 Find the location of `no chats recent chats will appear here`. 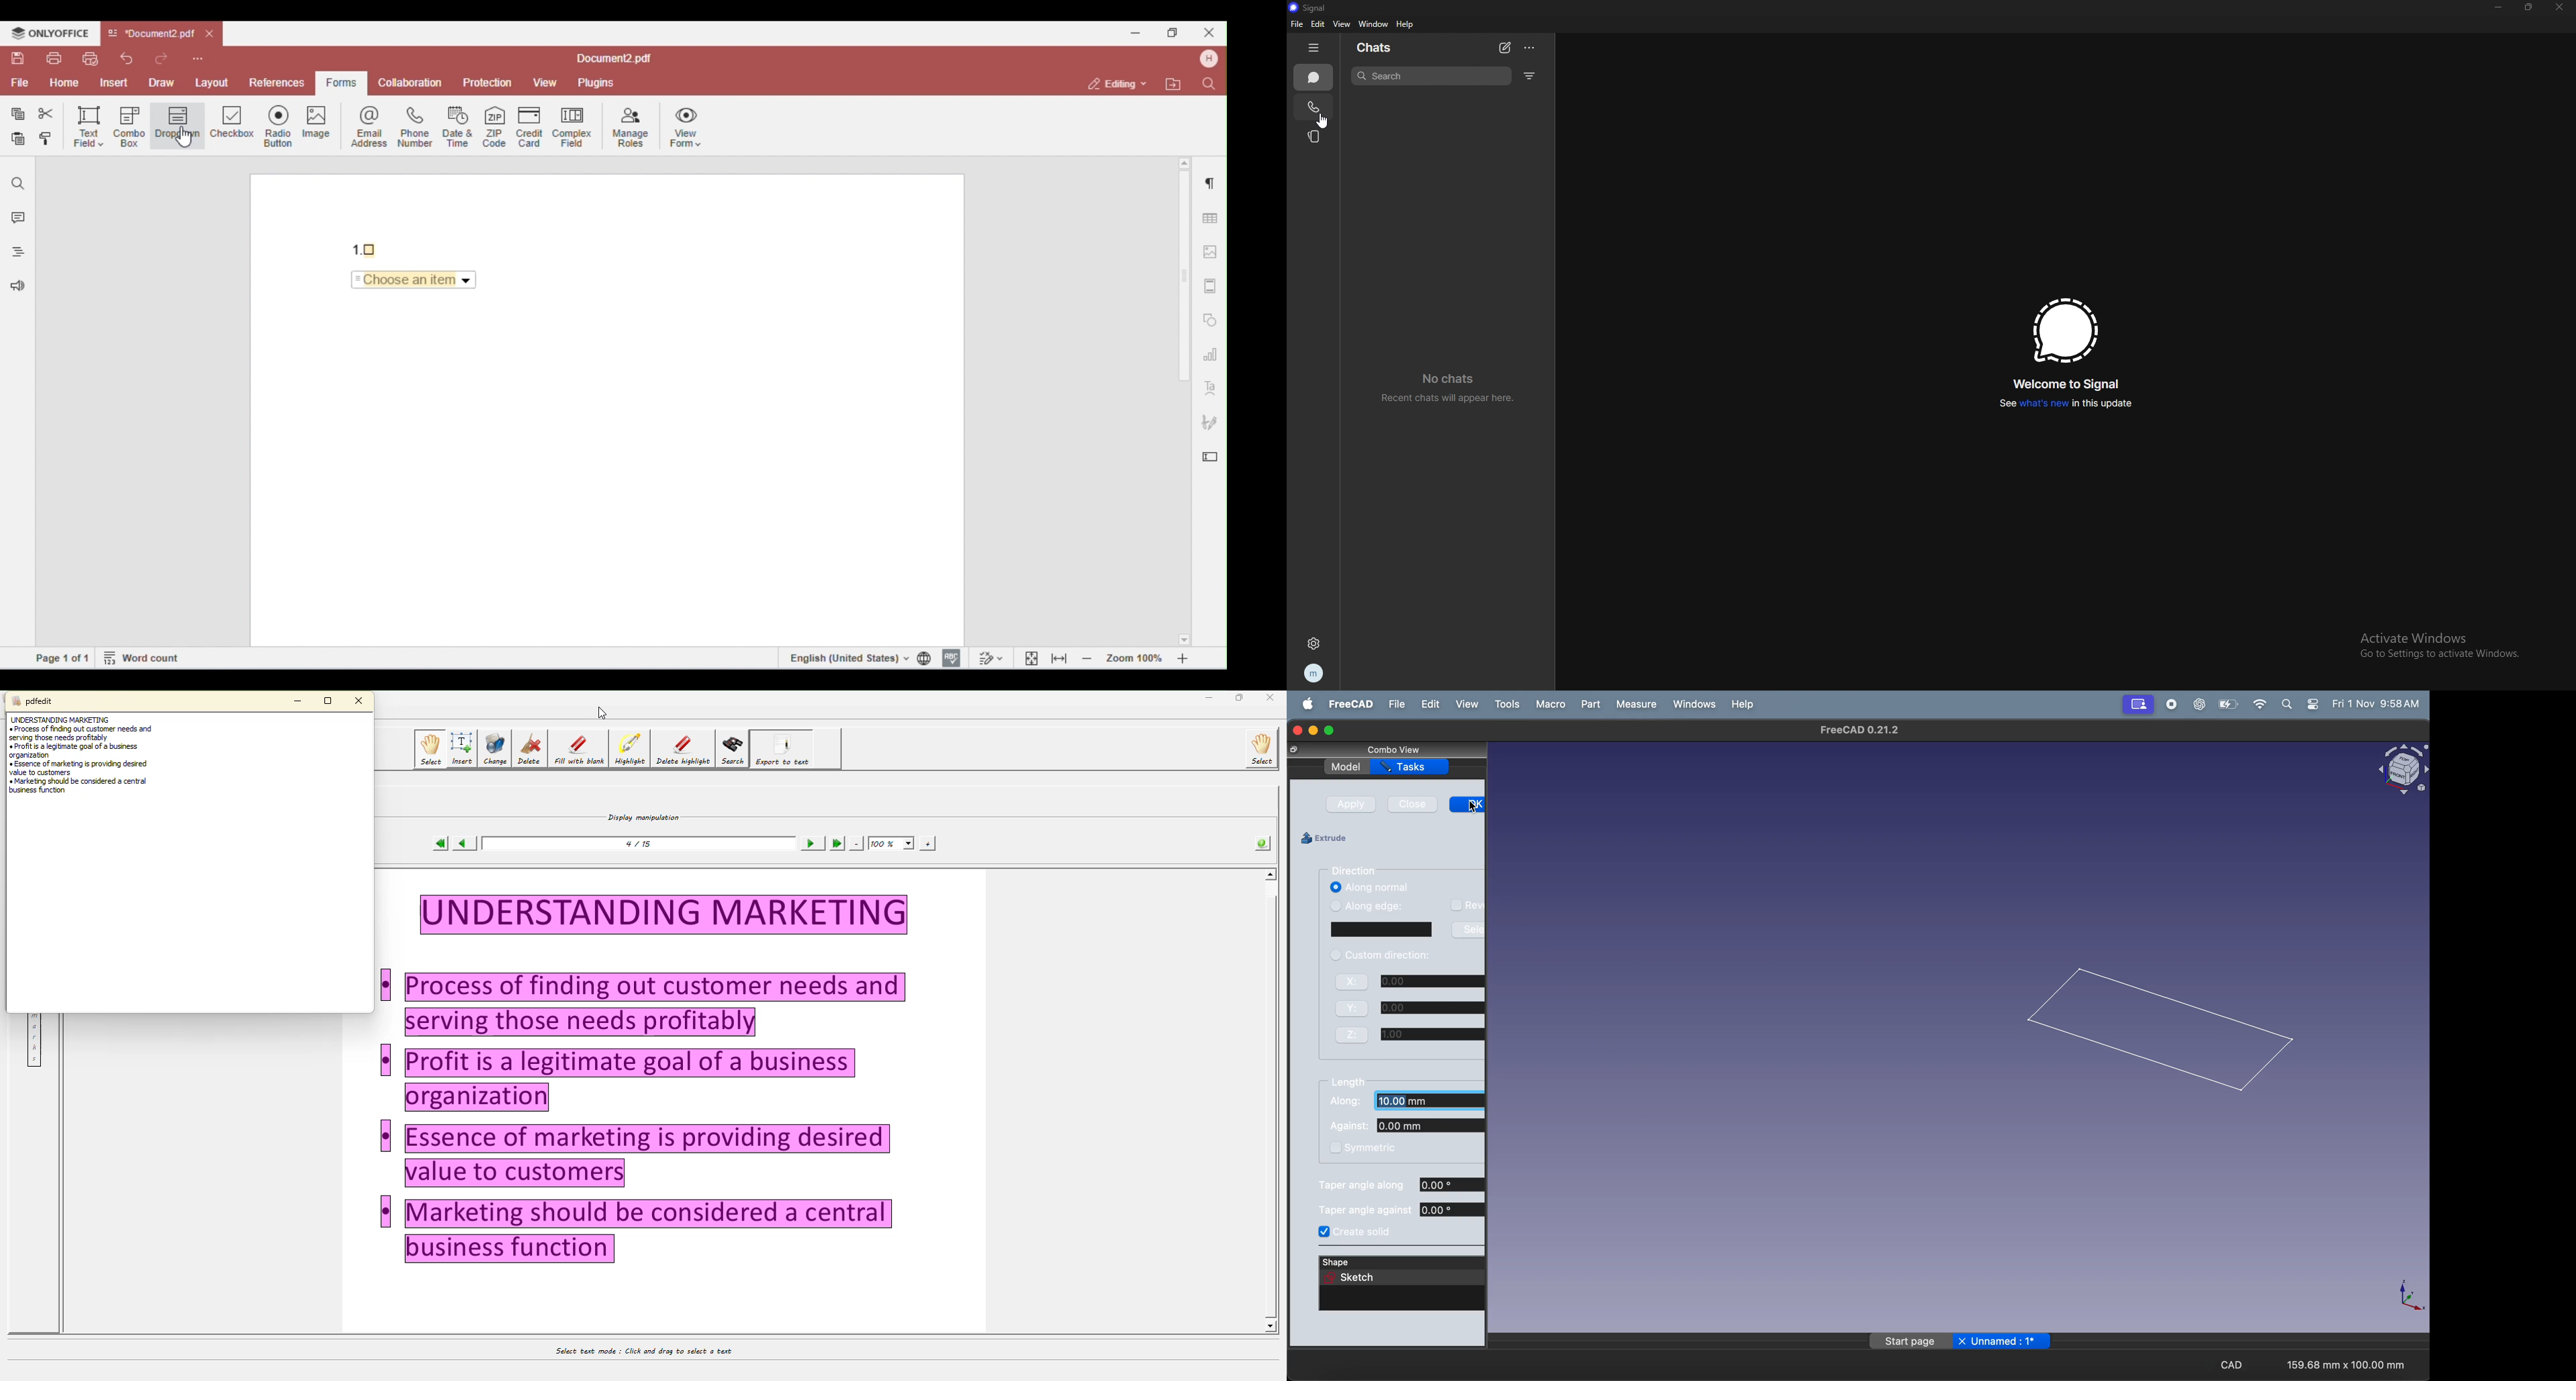

no chats recent chats will appear here is located at coordinates (1448, 388).